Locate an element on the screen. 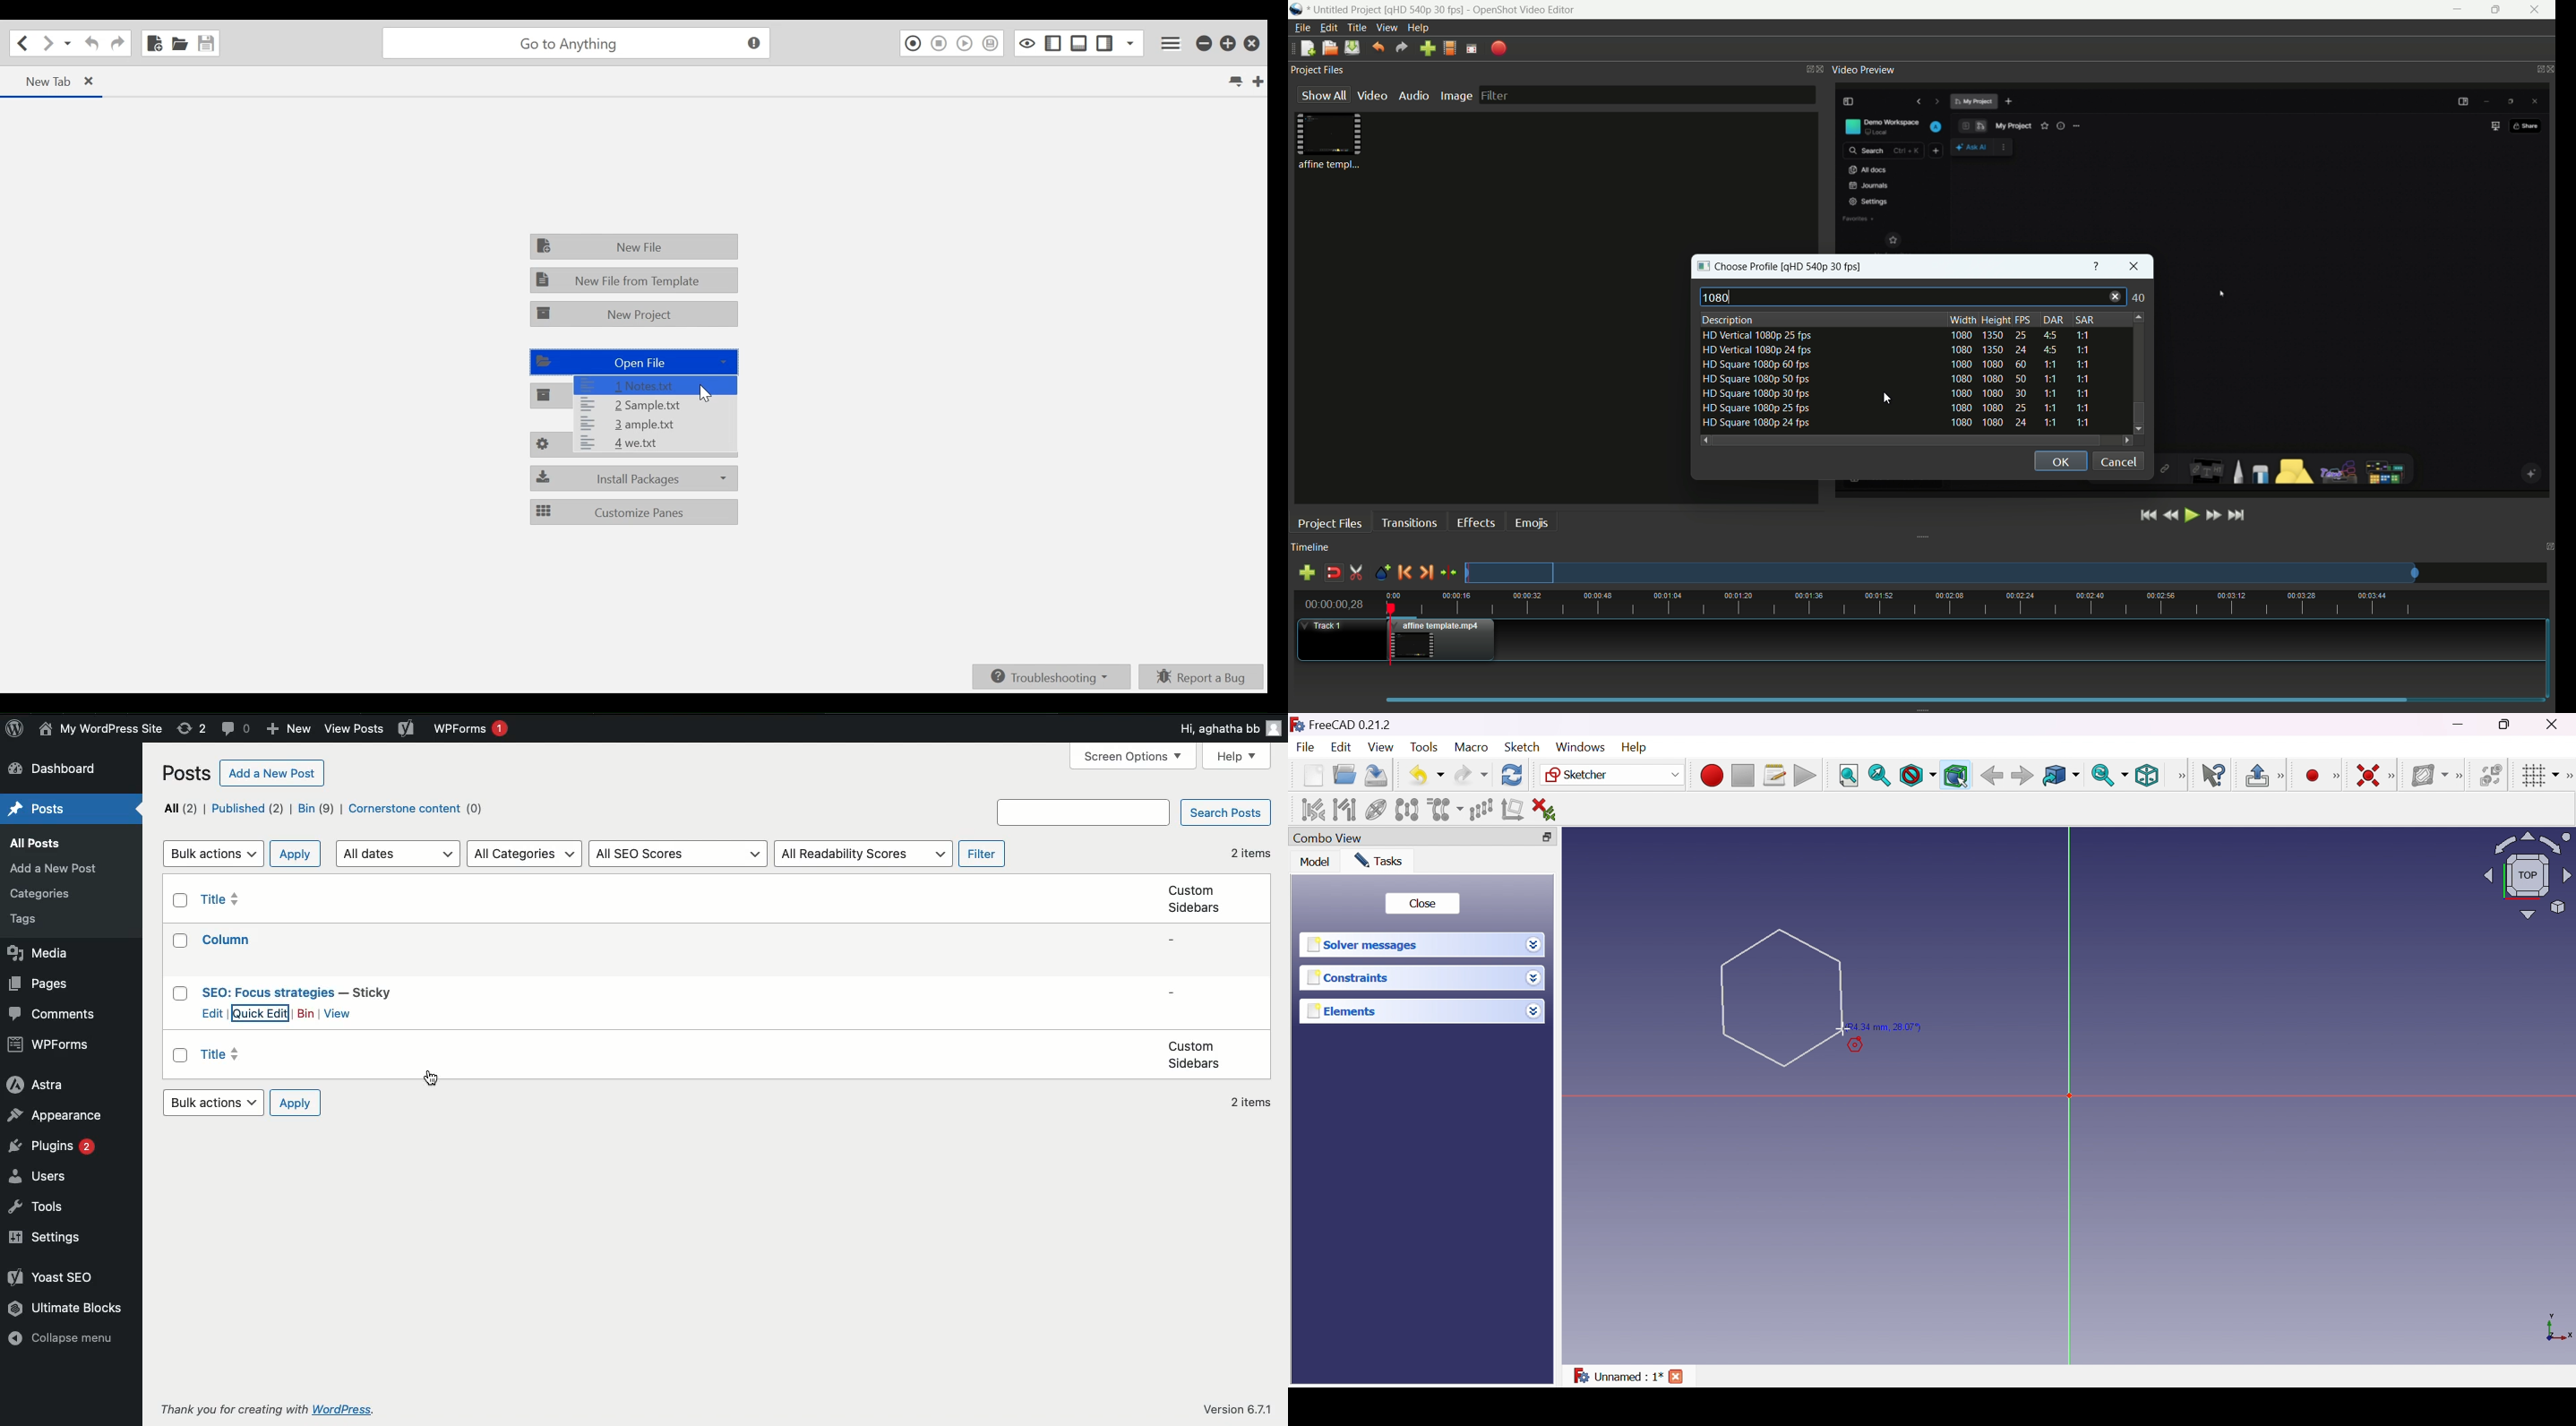  Rectangular array is located at coordinates (1481, 810).